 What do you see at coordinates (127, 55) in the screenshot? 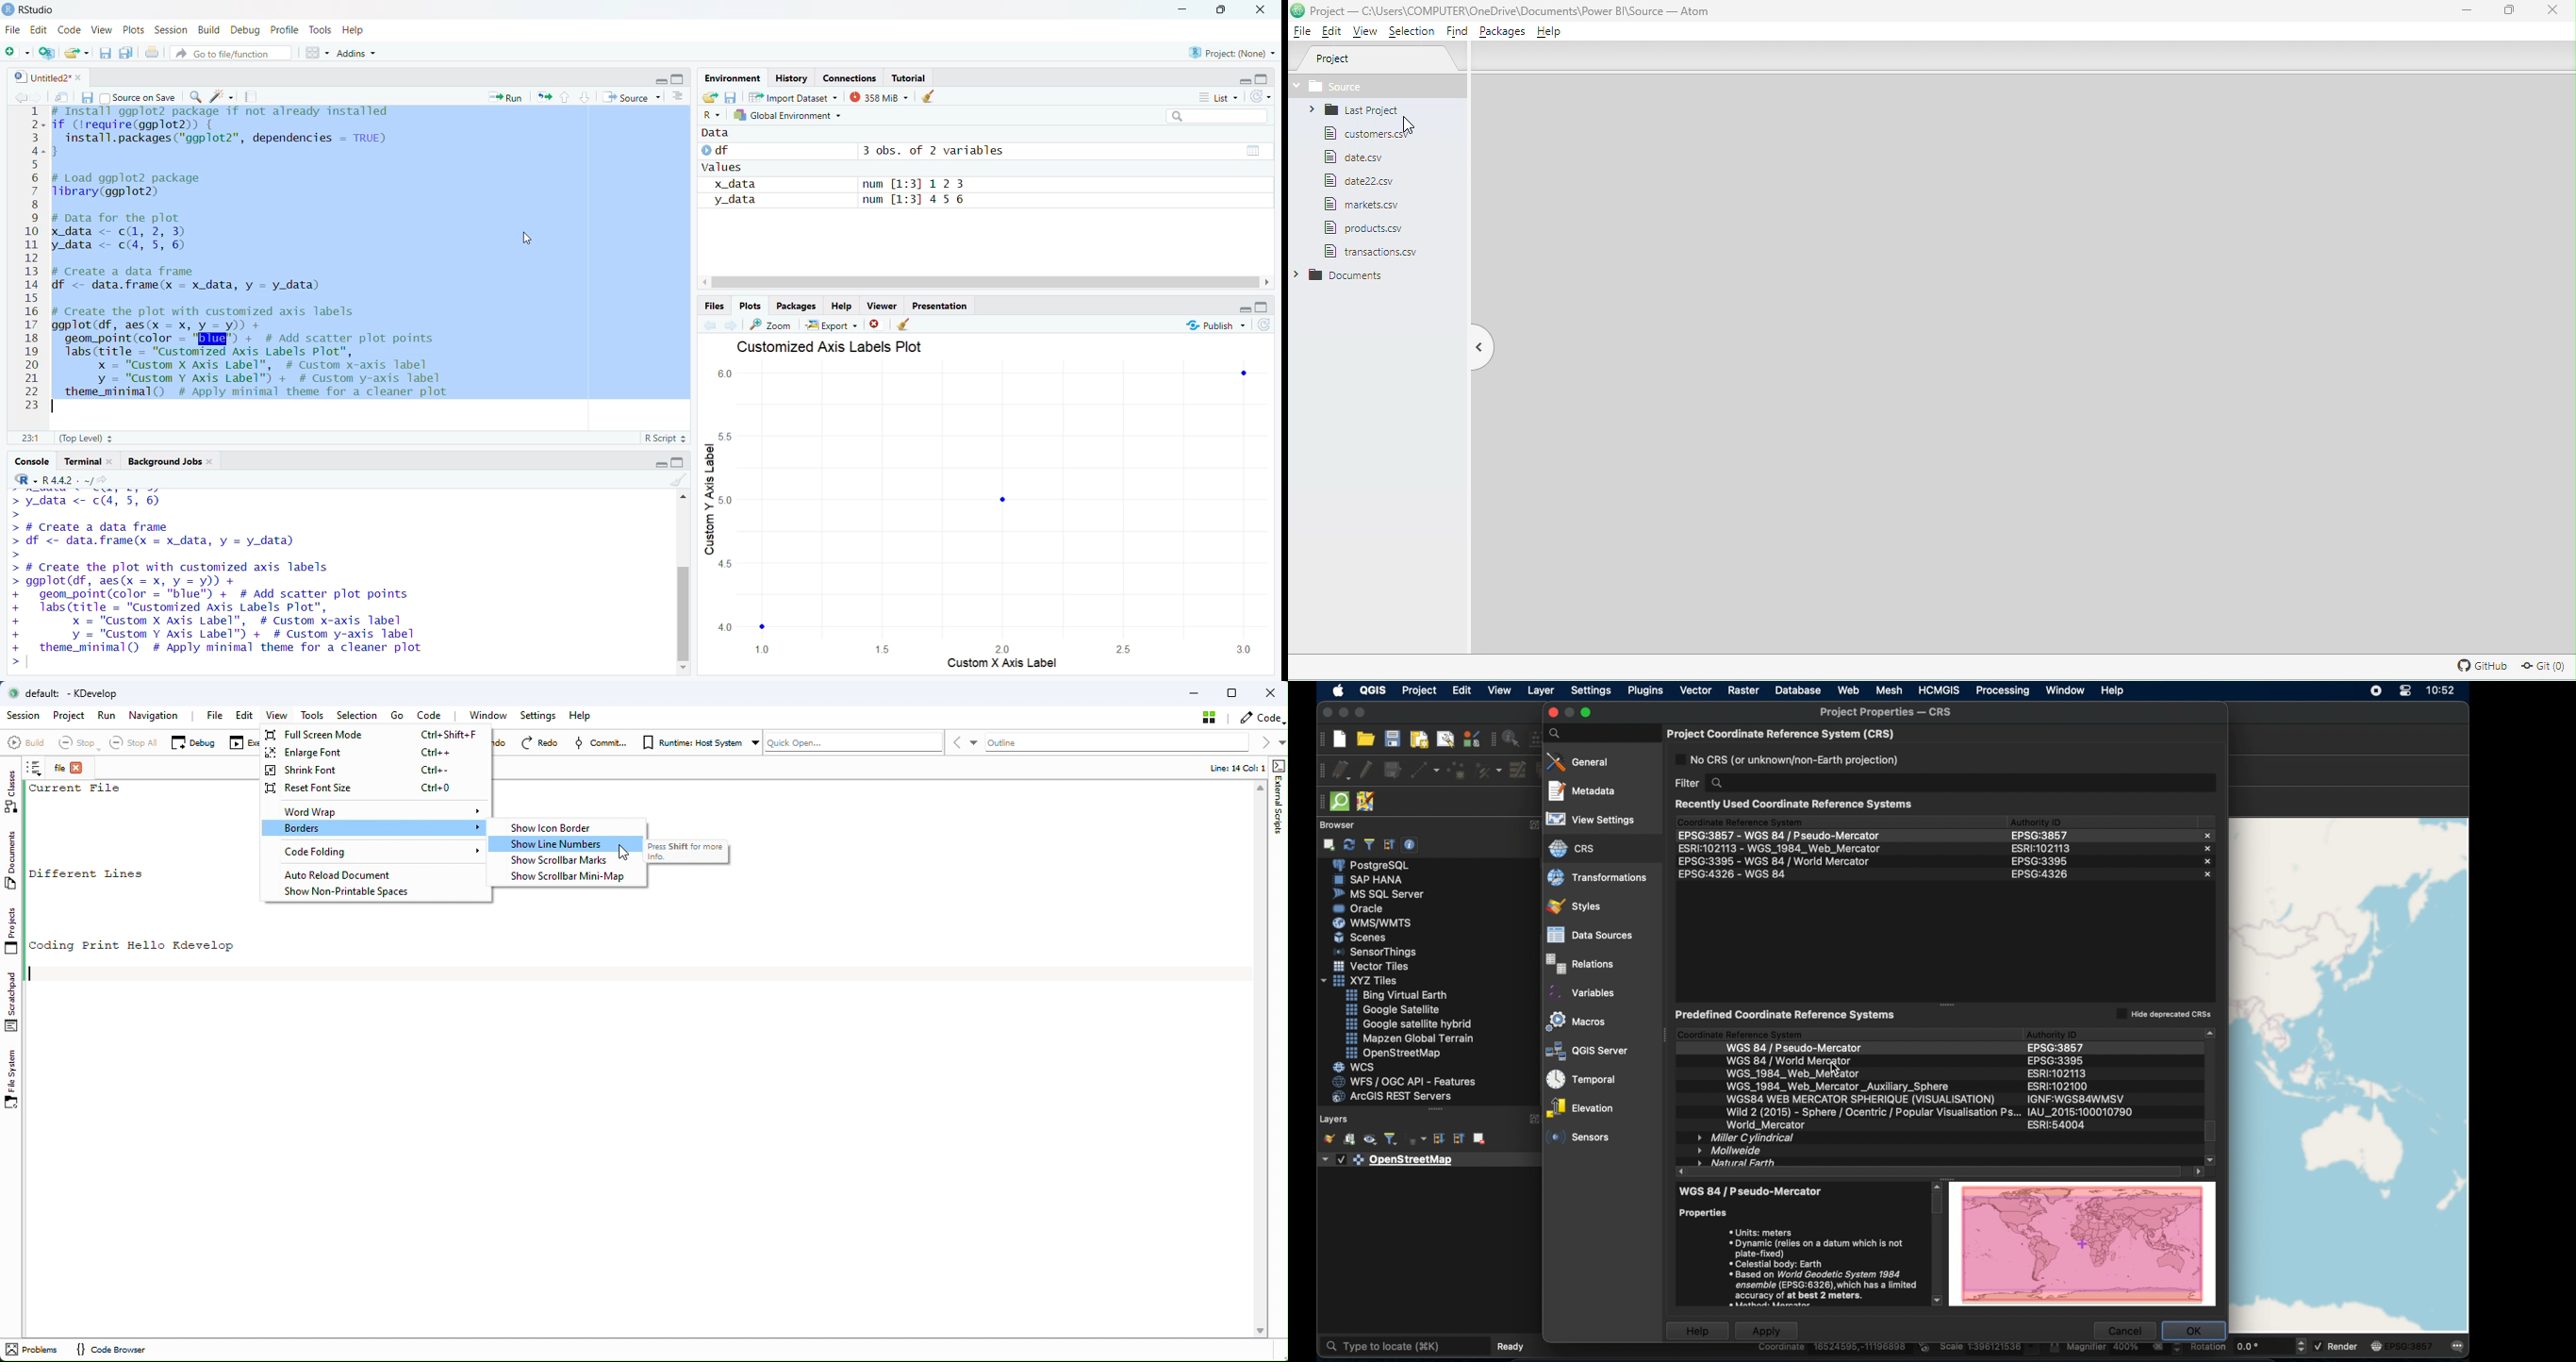
I see `copy` at bounding box center [127, 55].